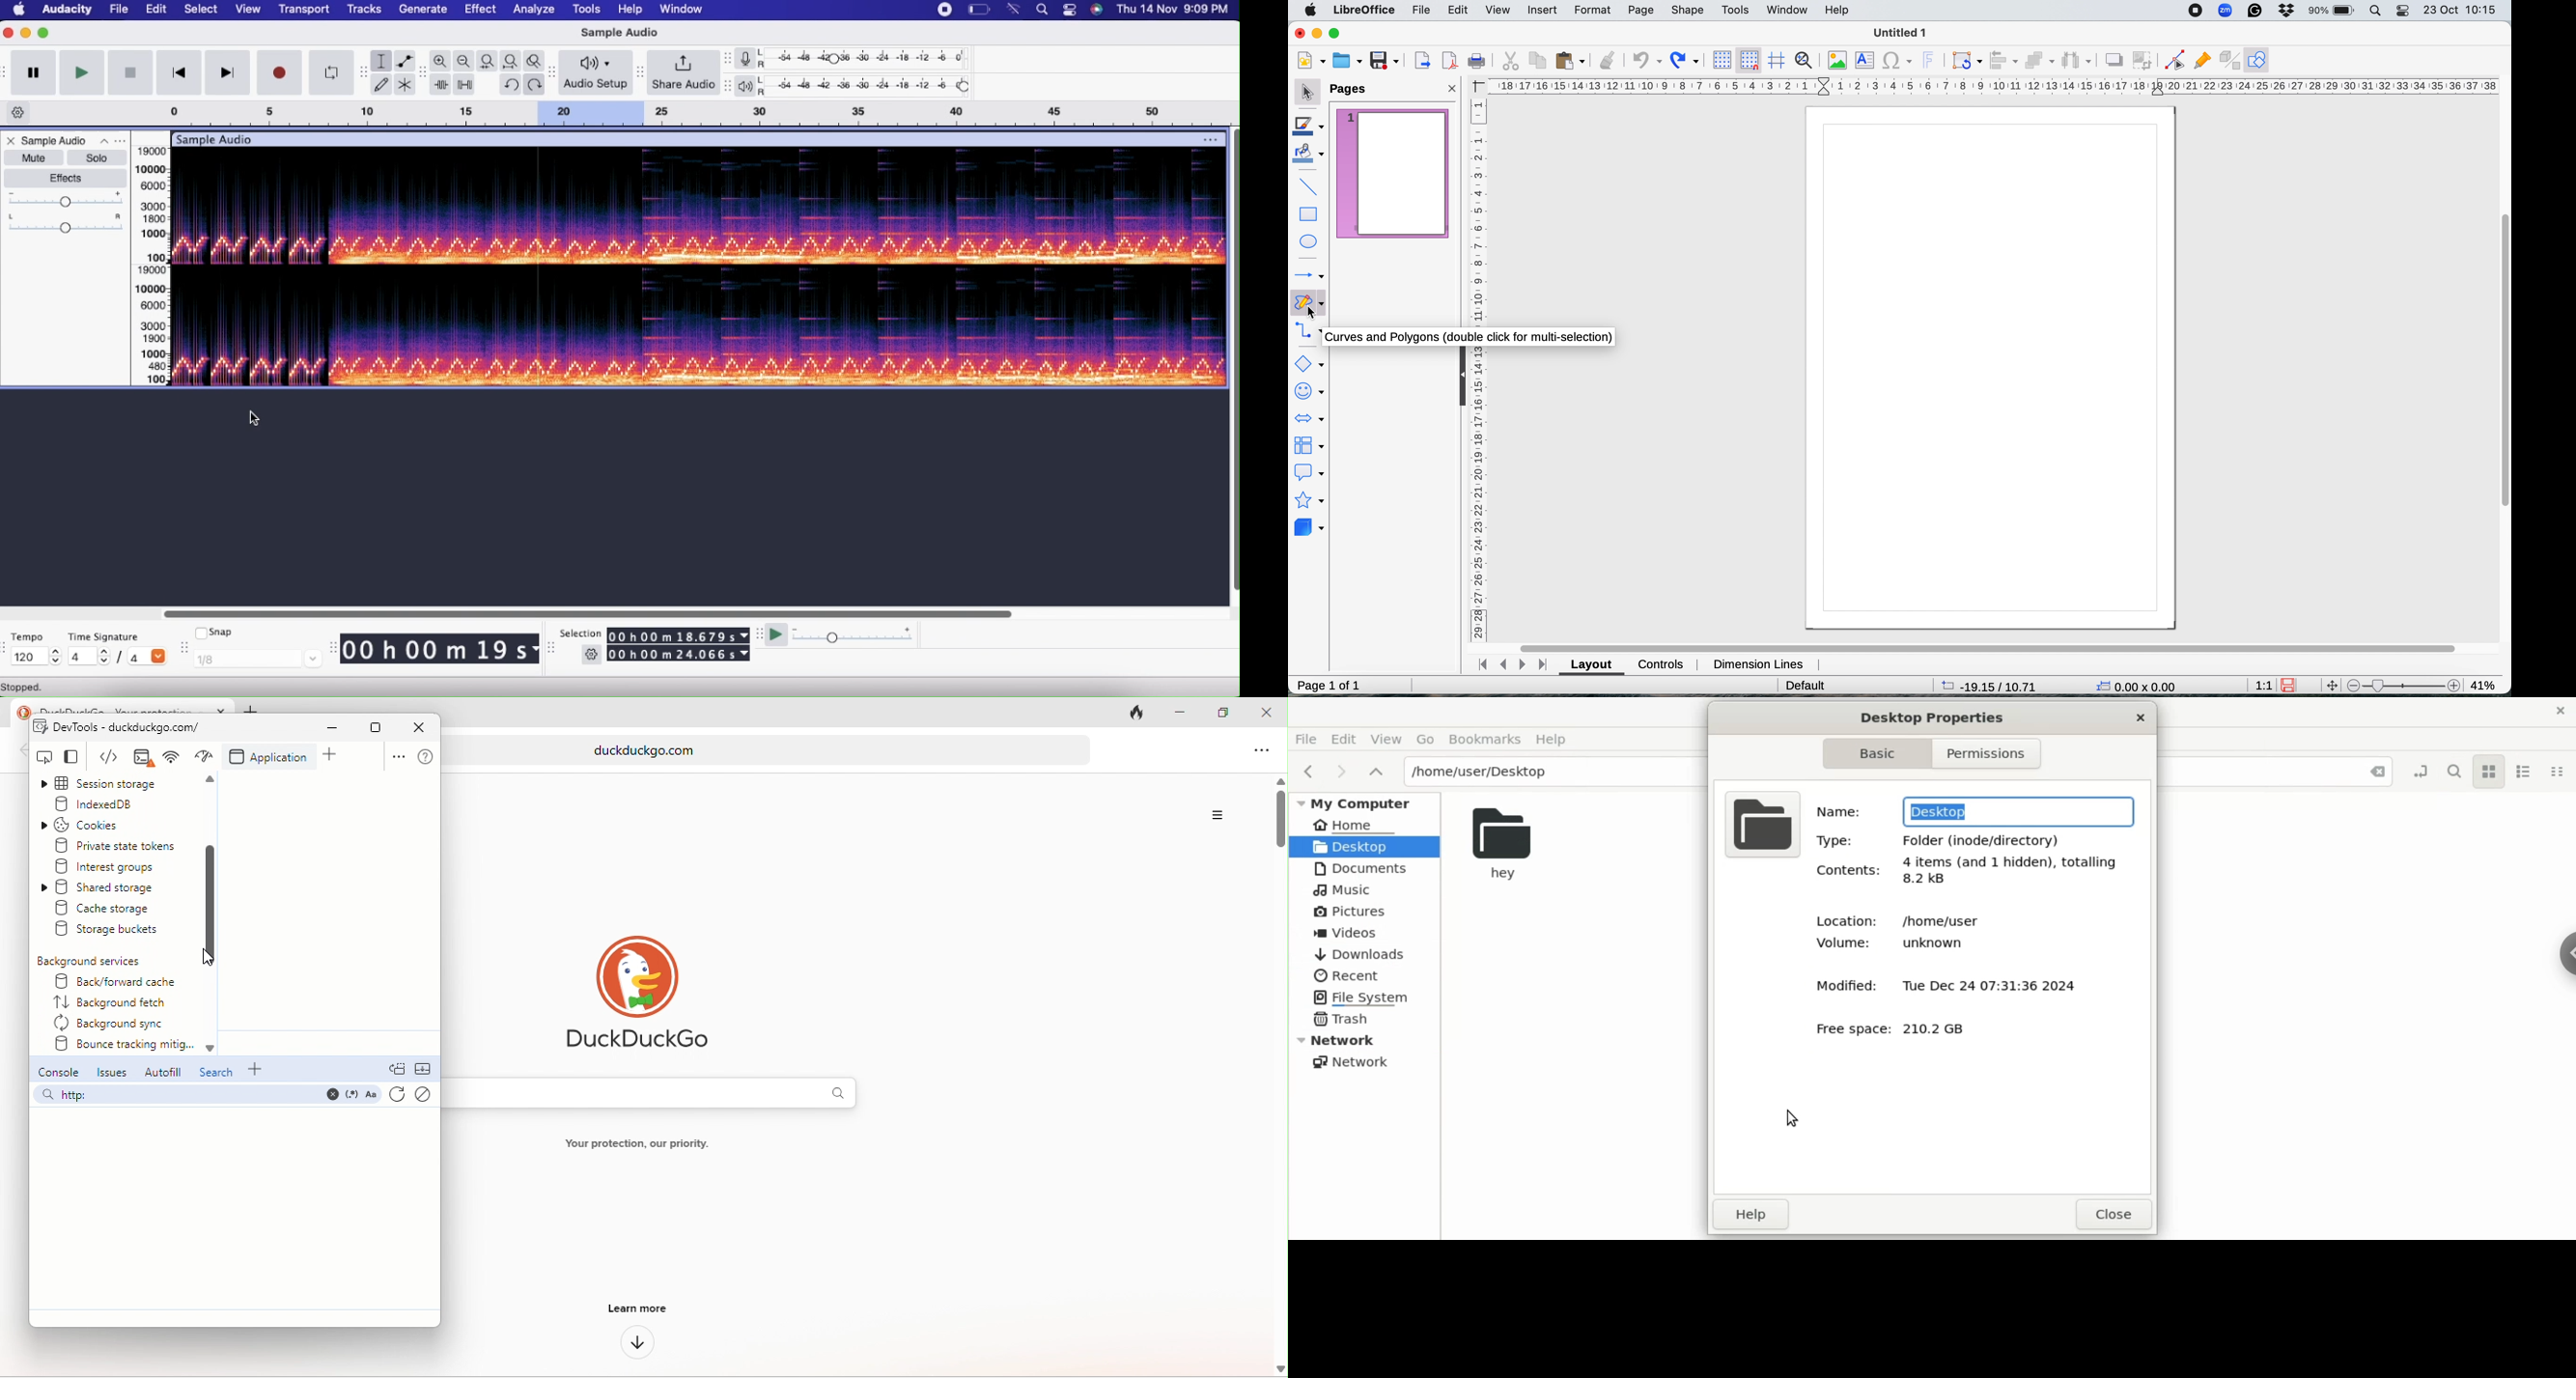 This screenshot has width=2576, height=1400. Describe the element at coordinates (2226, 11) in the screenshot. I see `zoom` at that location.